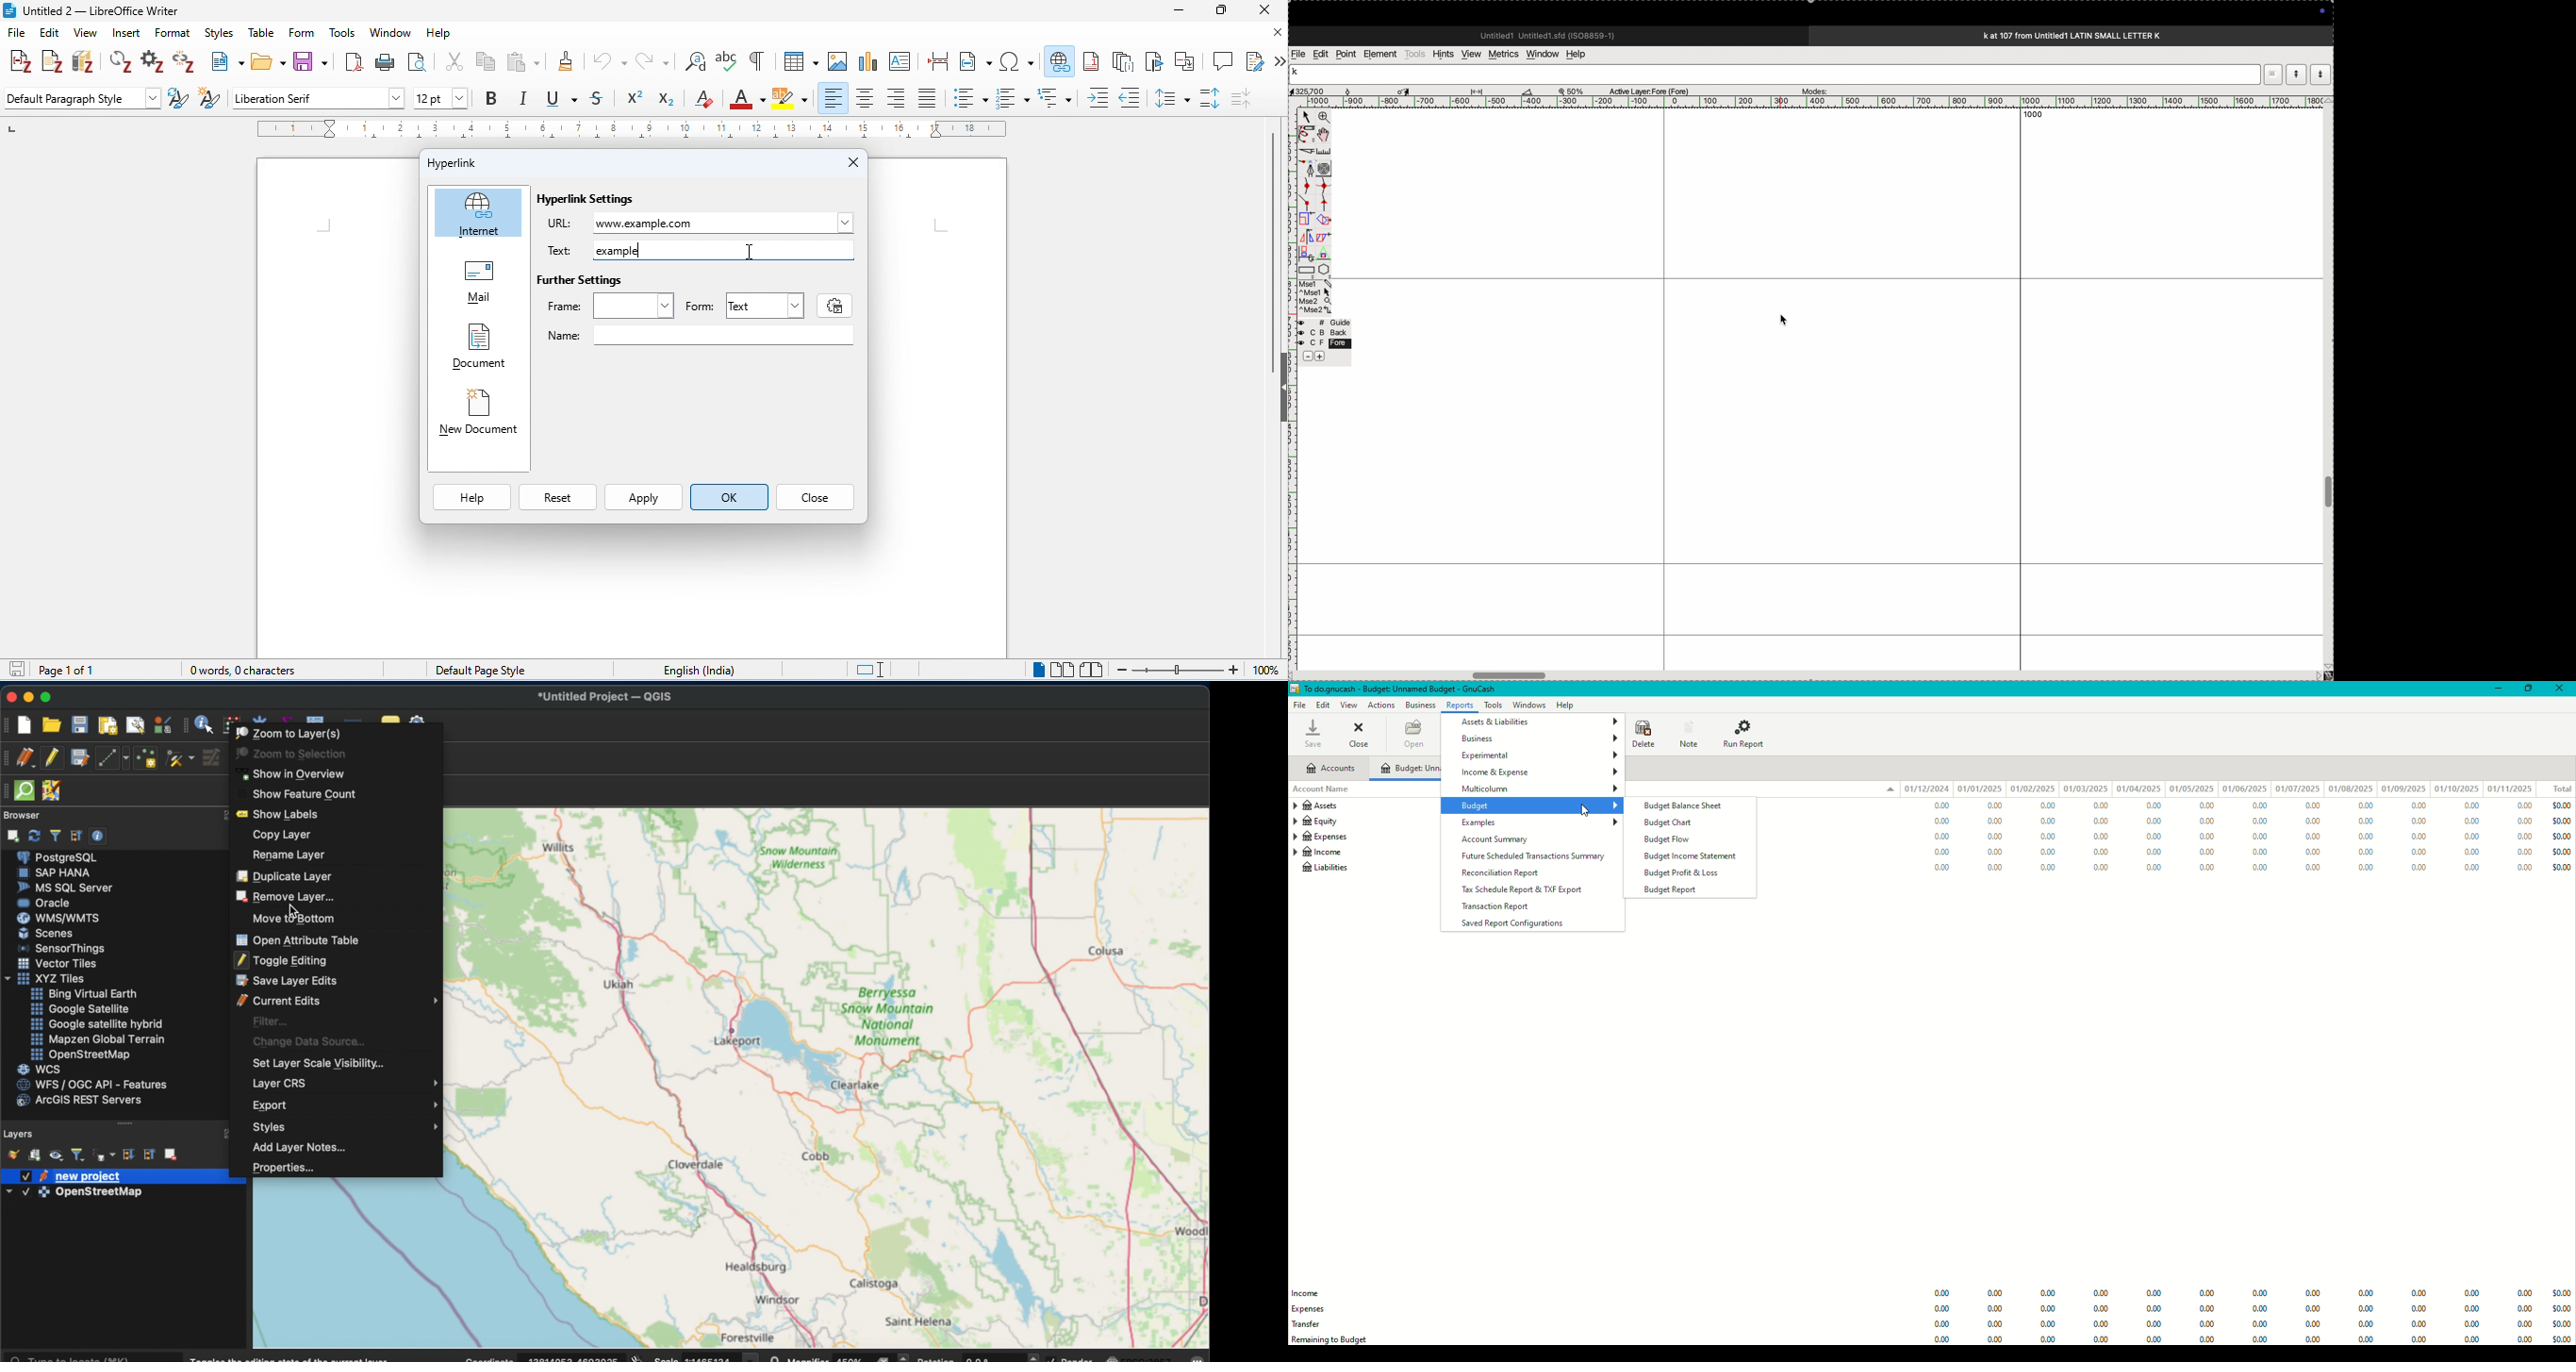  What do you see at coordinates (418, 61) in the screenshot?
I see `toggle print preview` at bounding box center [418, 61].